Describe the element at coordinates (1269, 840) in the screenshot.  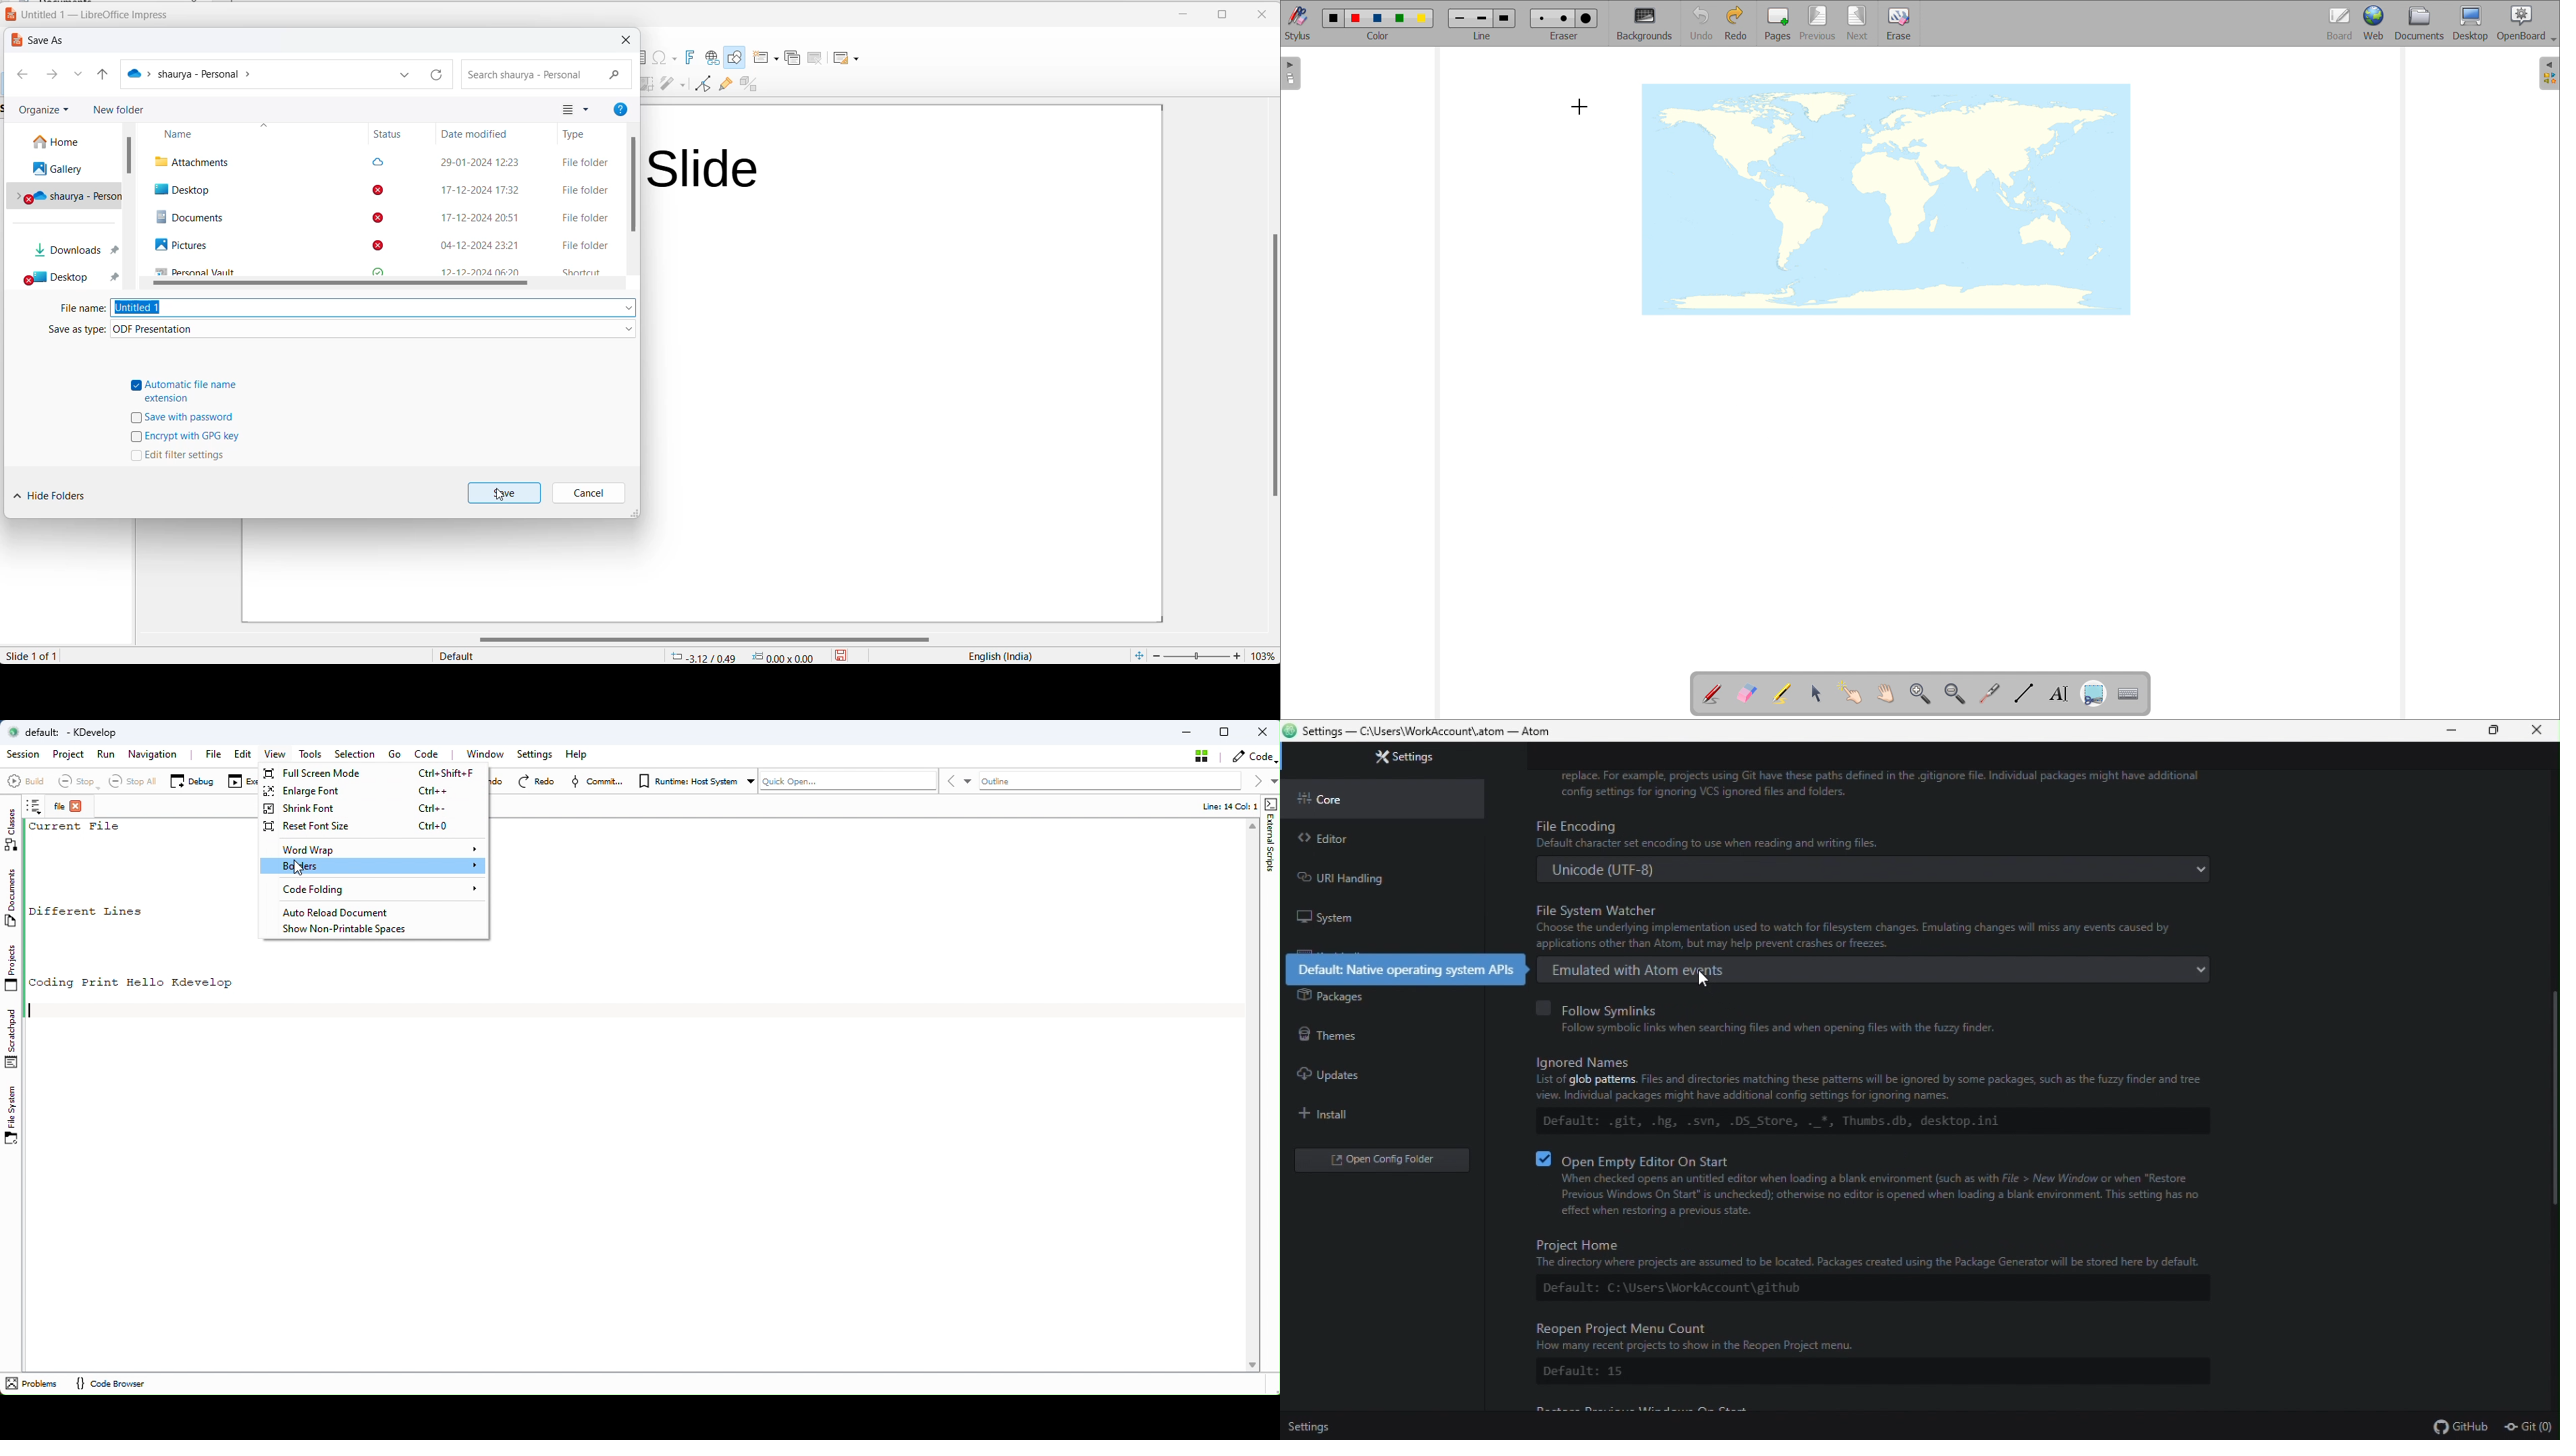
I see `Shape` at that location.